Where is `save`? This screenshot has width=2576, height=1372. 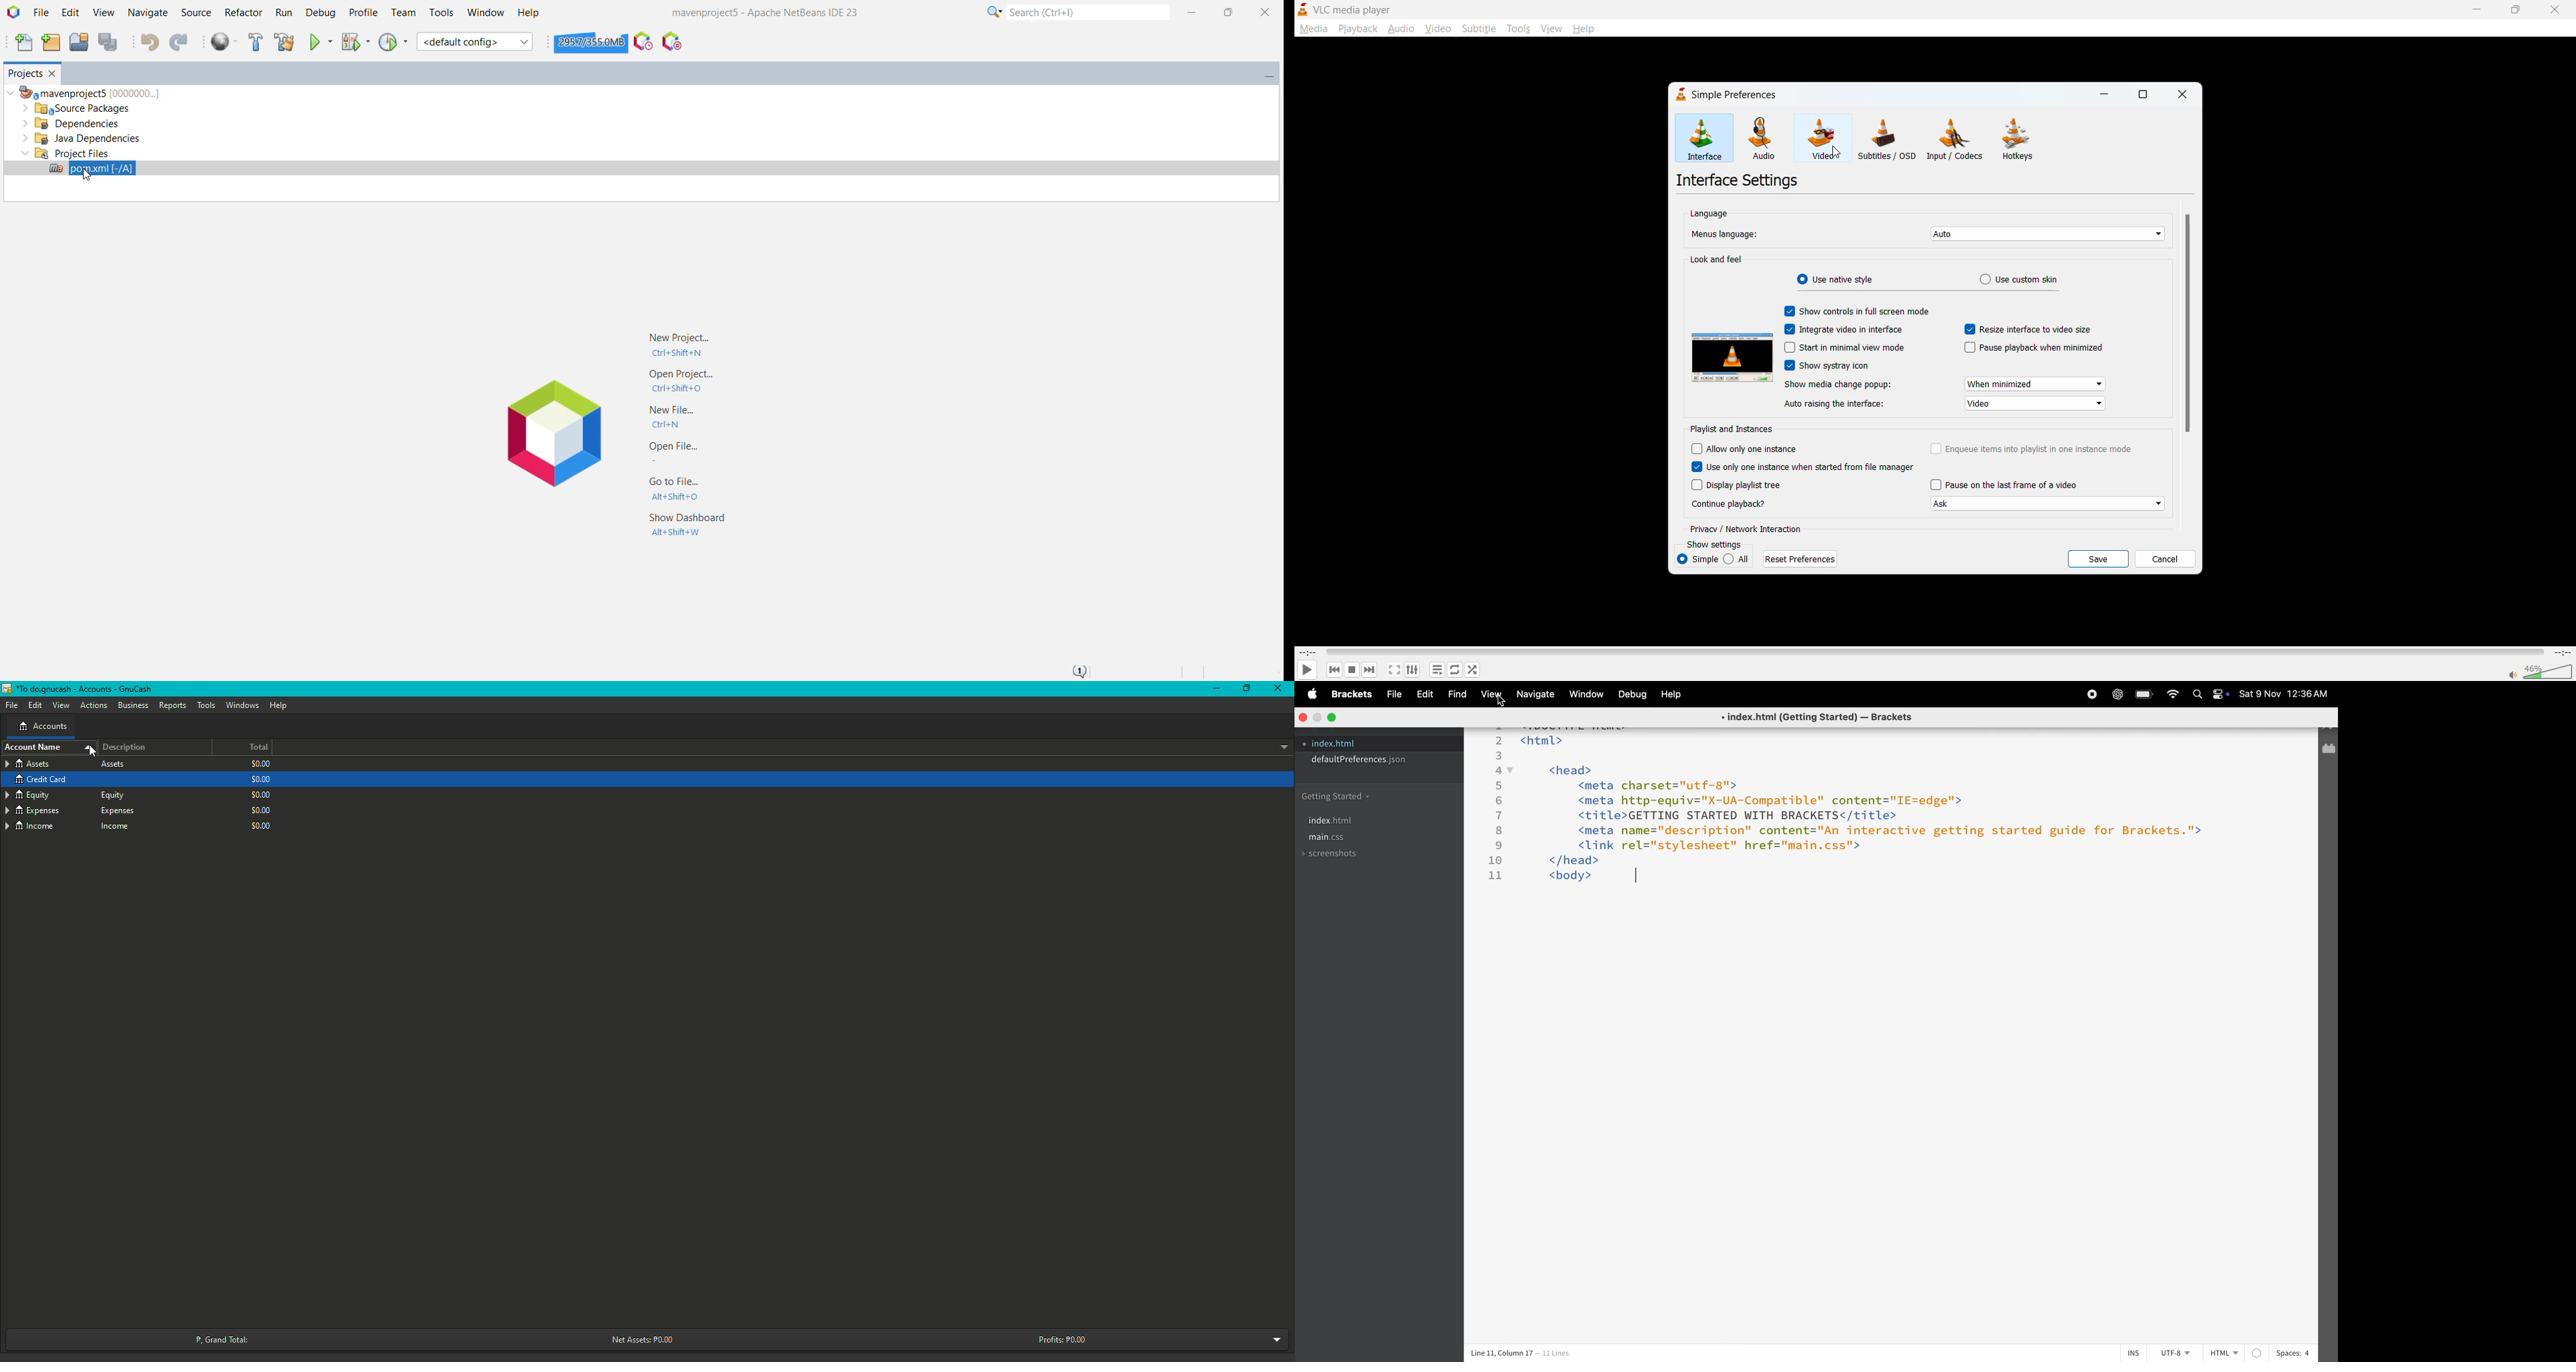 save is located at coordinates (2098, 558).